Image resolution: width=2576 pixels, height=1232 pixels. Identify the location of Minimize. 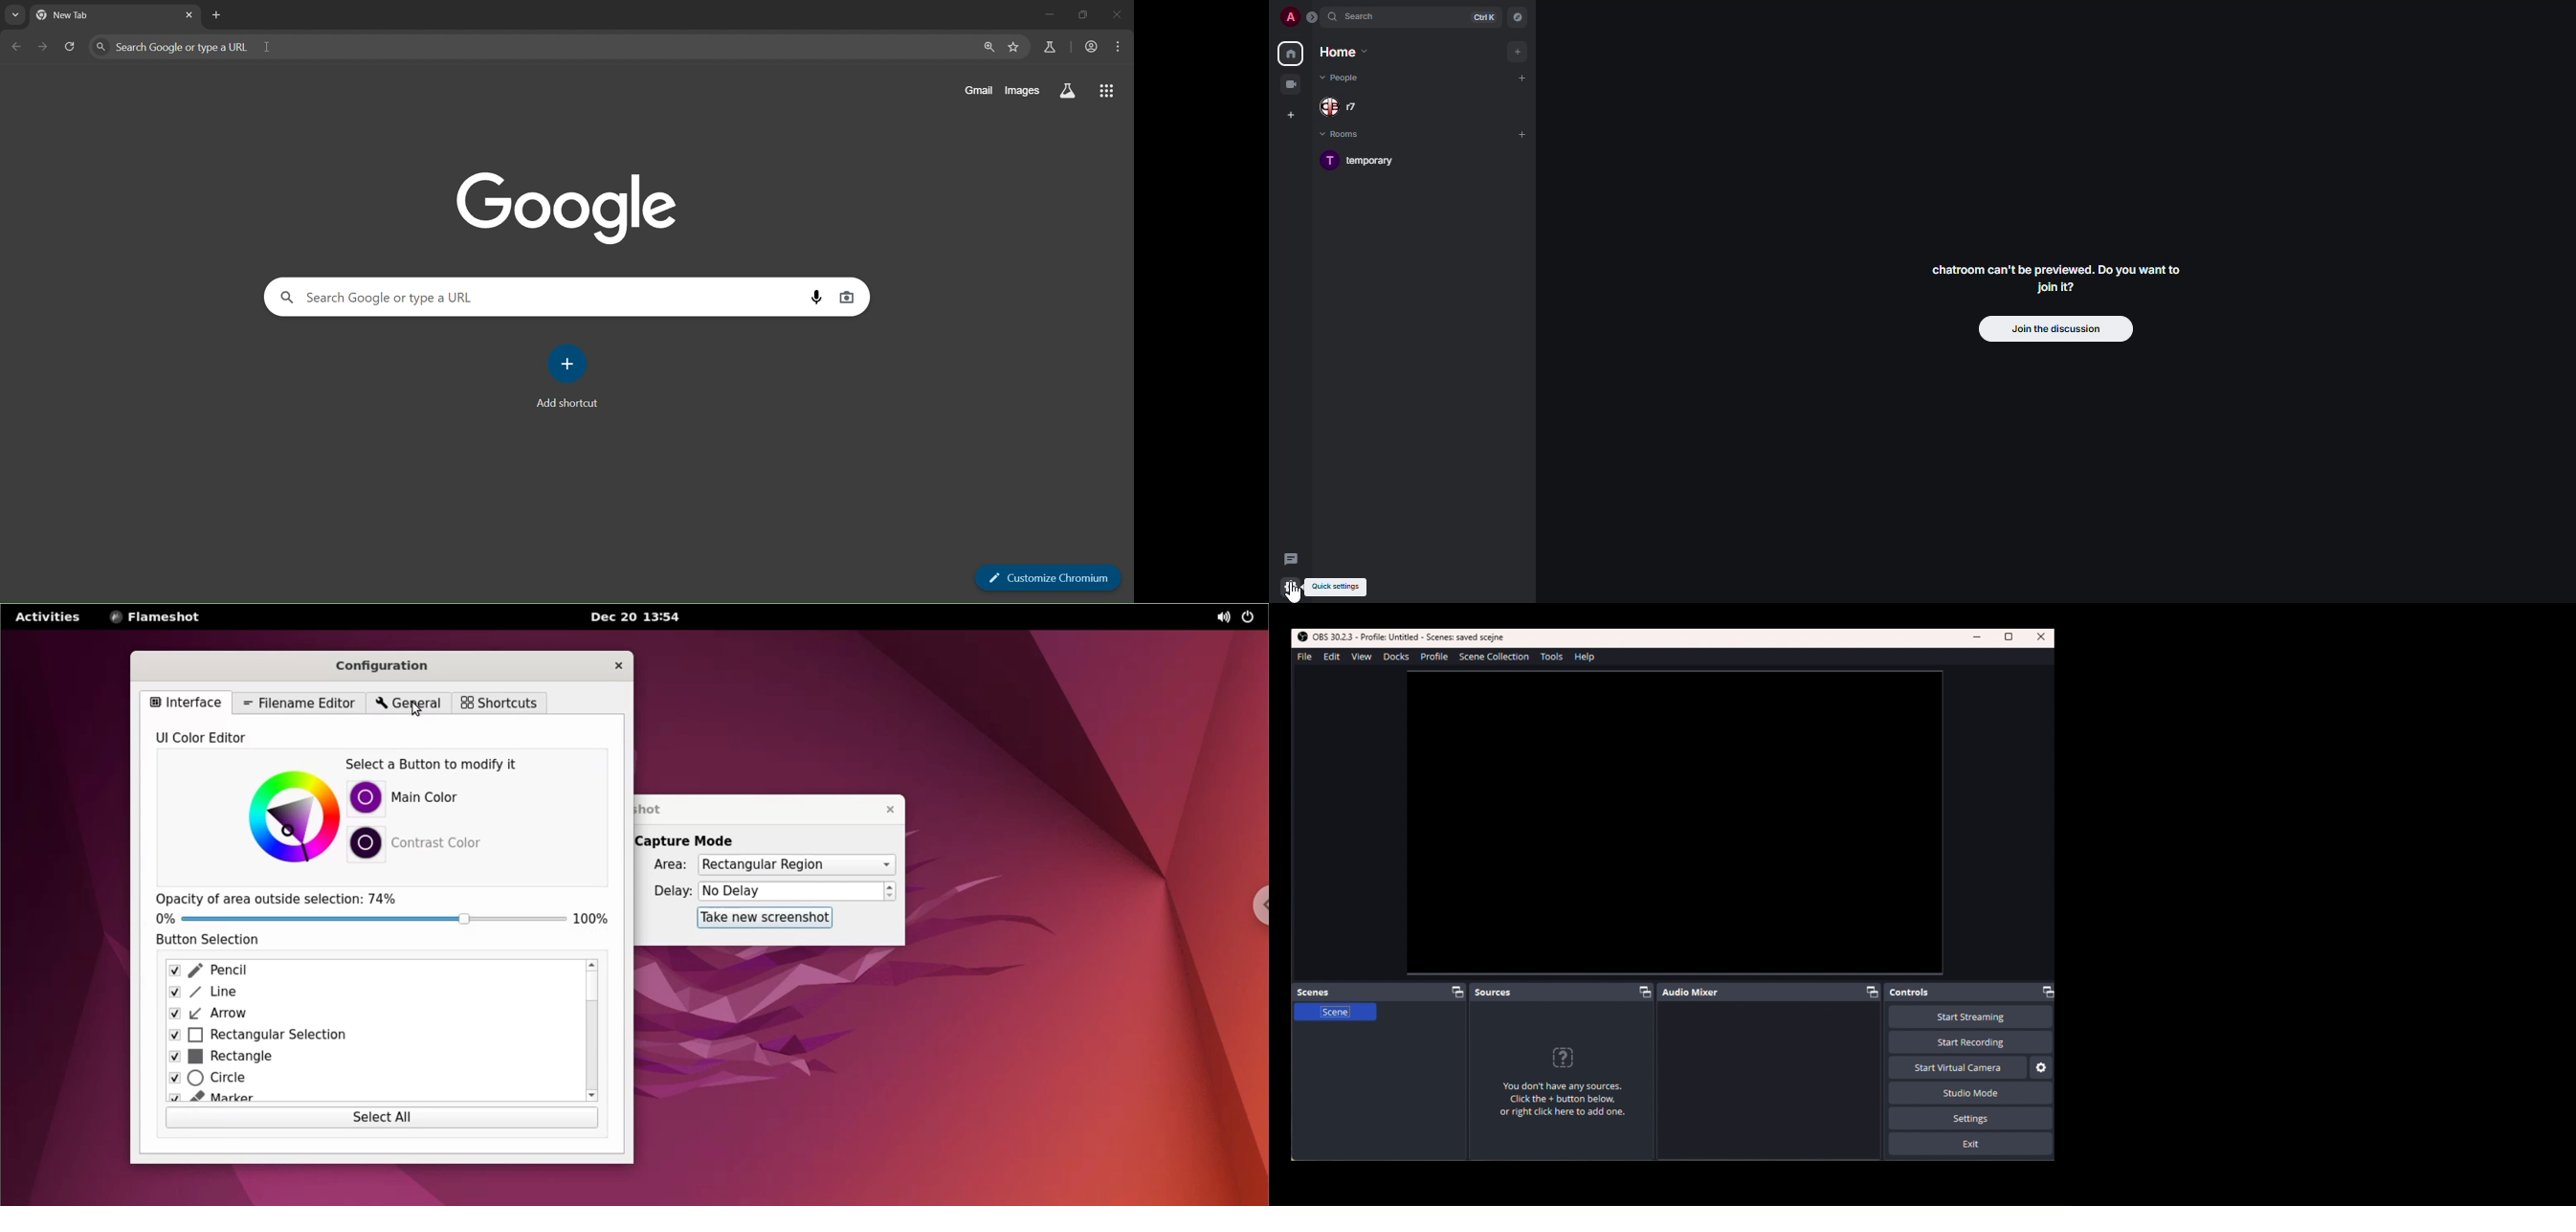
(1979, 638).